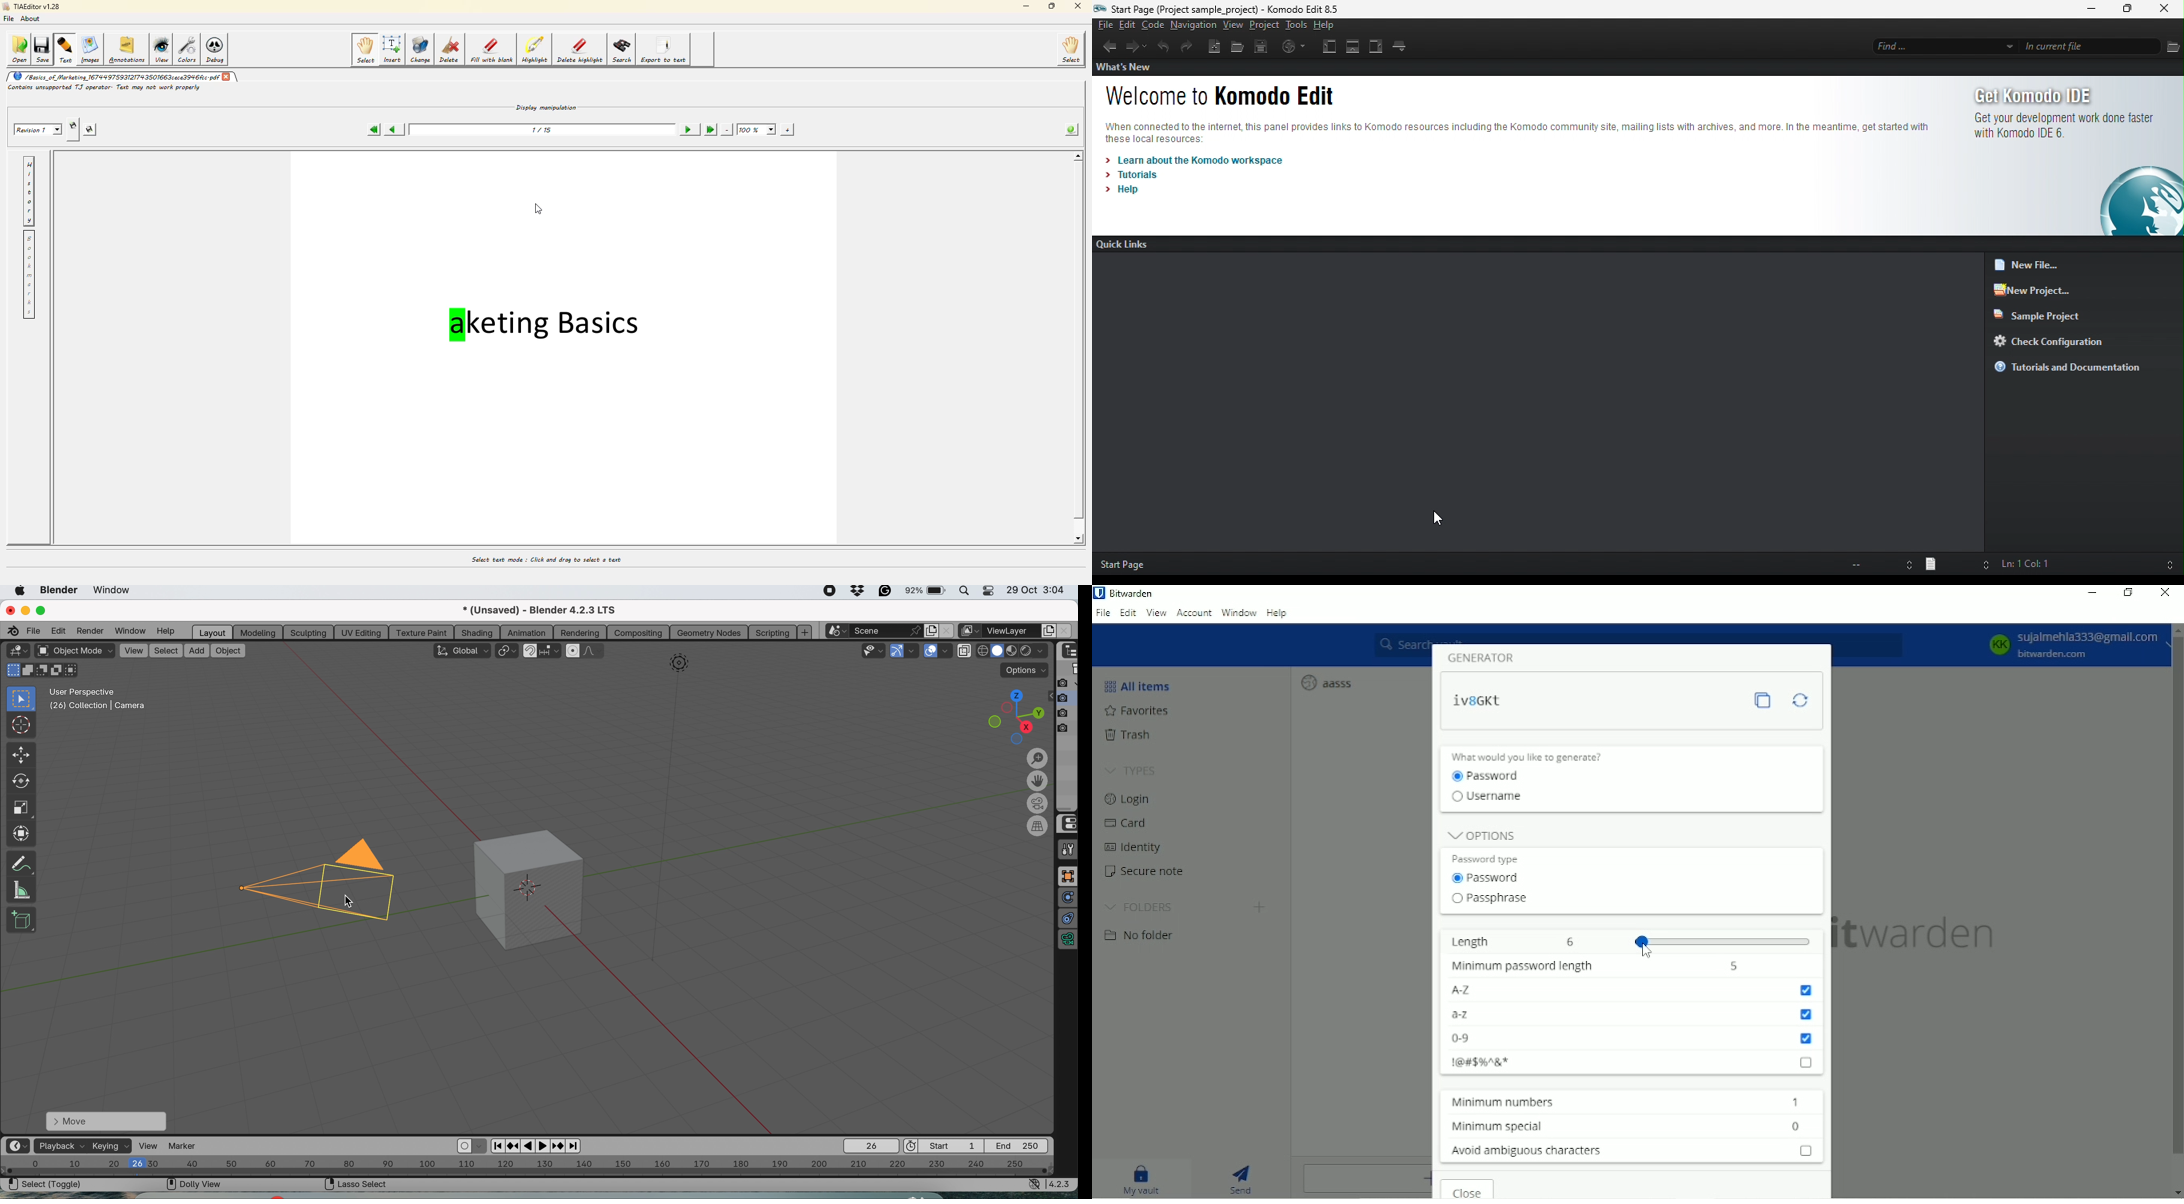 Image resolution: width=2184 pixels, height=1204 pixels. What do you see at coordinates (806, 633) in the screenshot?
I see `add workspace` at bounding box center [806, 633].